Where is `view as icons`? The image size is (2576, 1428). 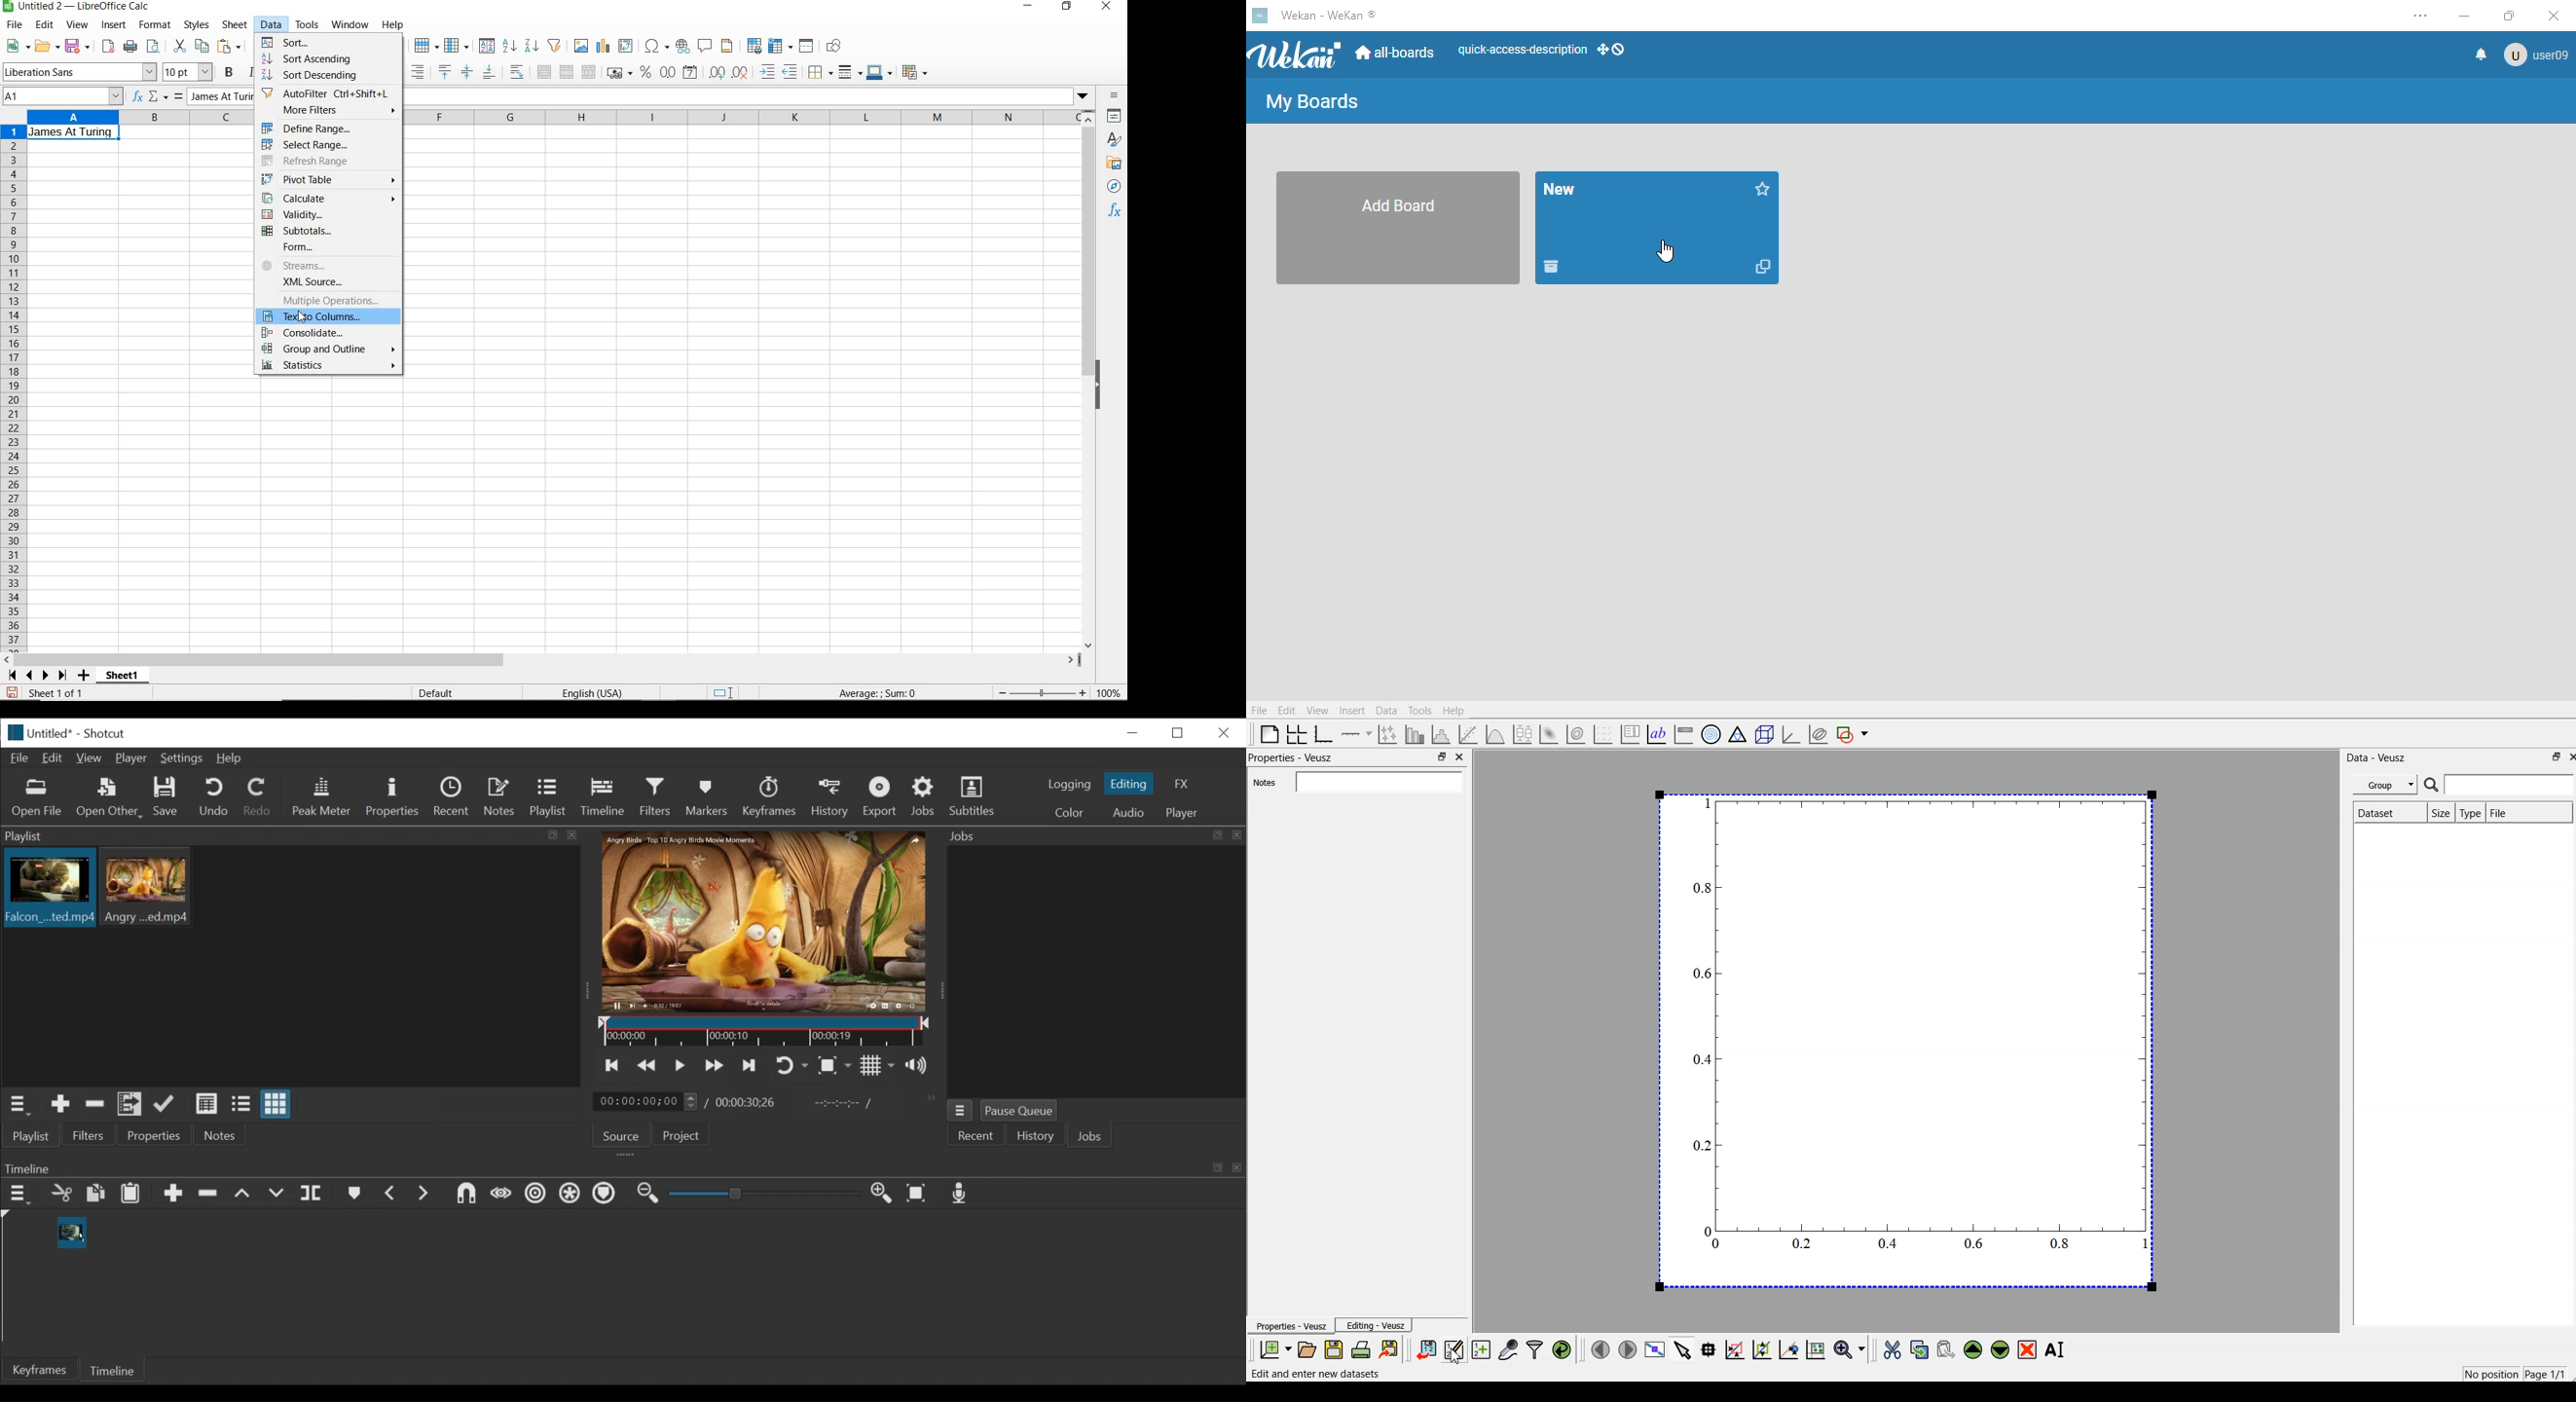 view as icons is located at coordinates (274, 1105).